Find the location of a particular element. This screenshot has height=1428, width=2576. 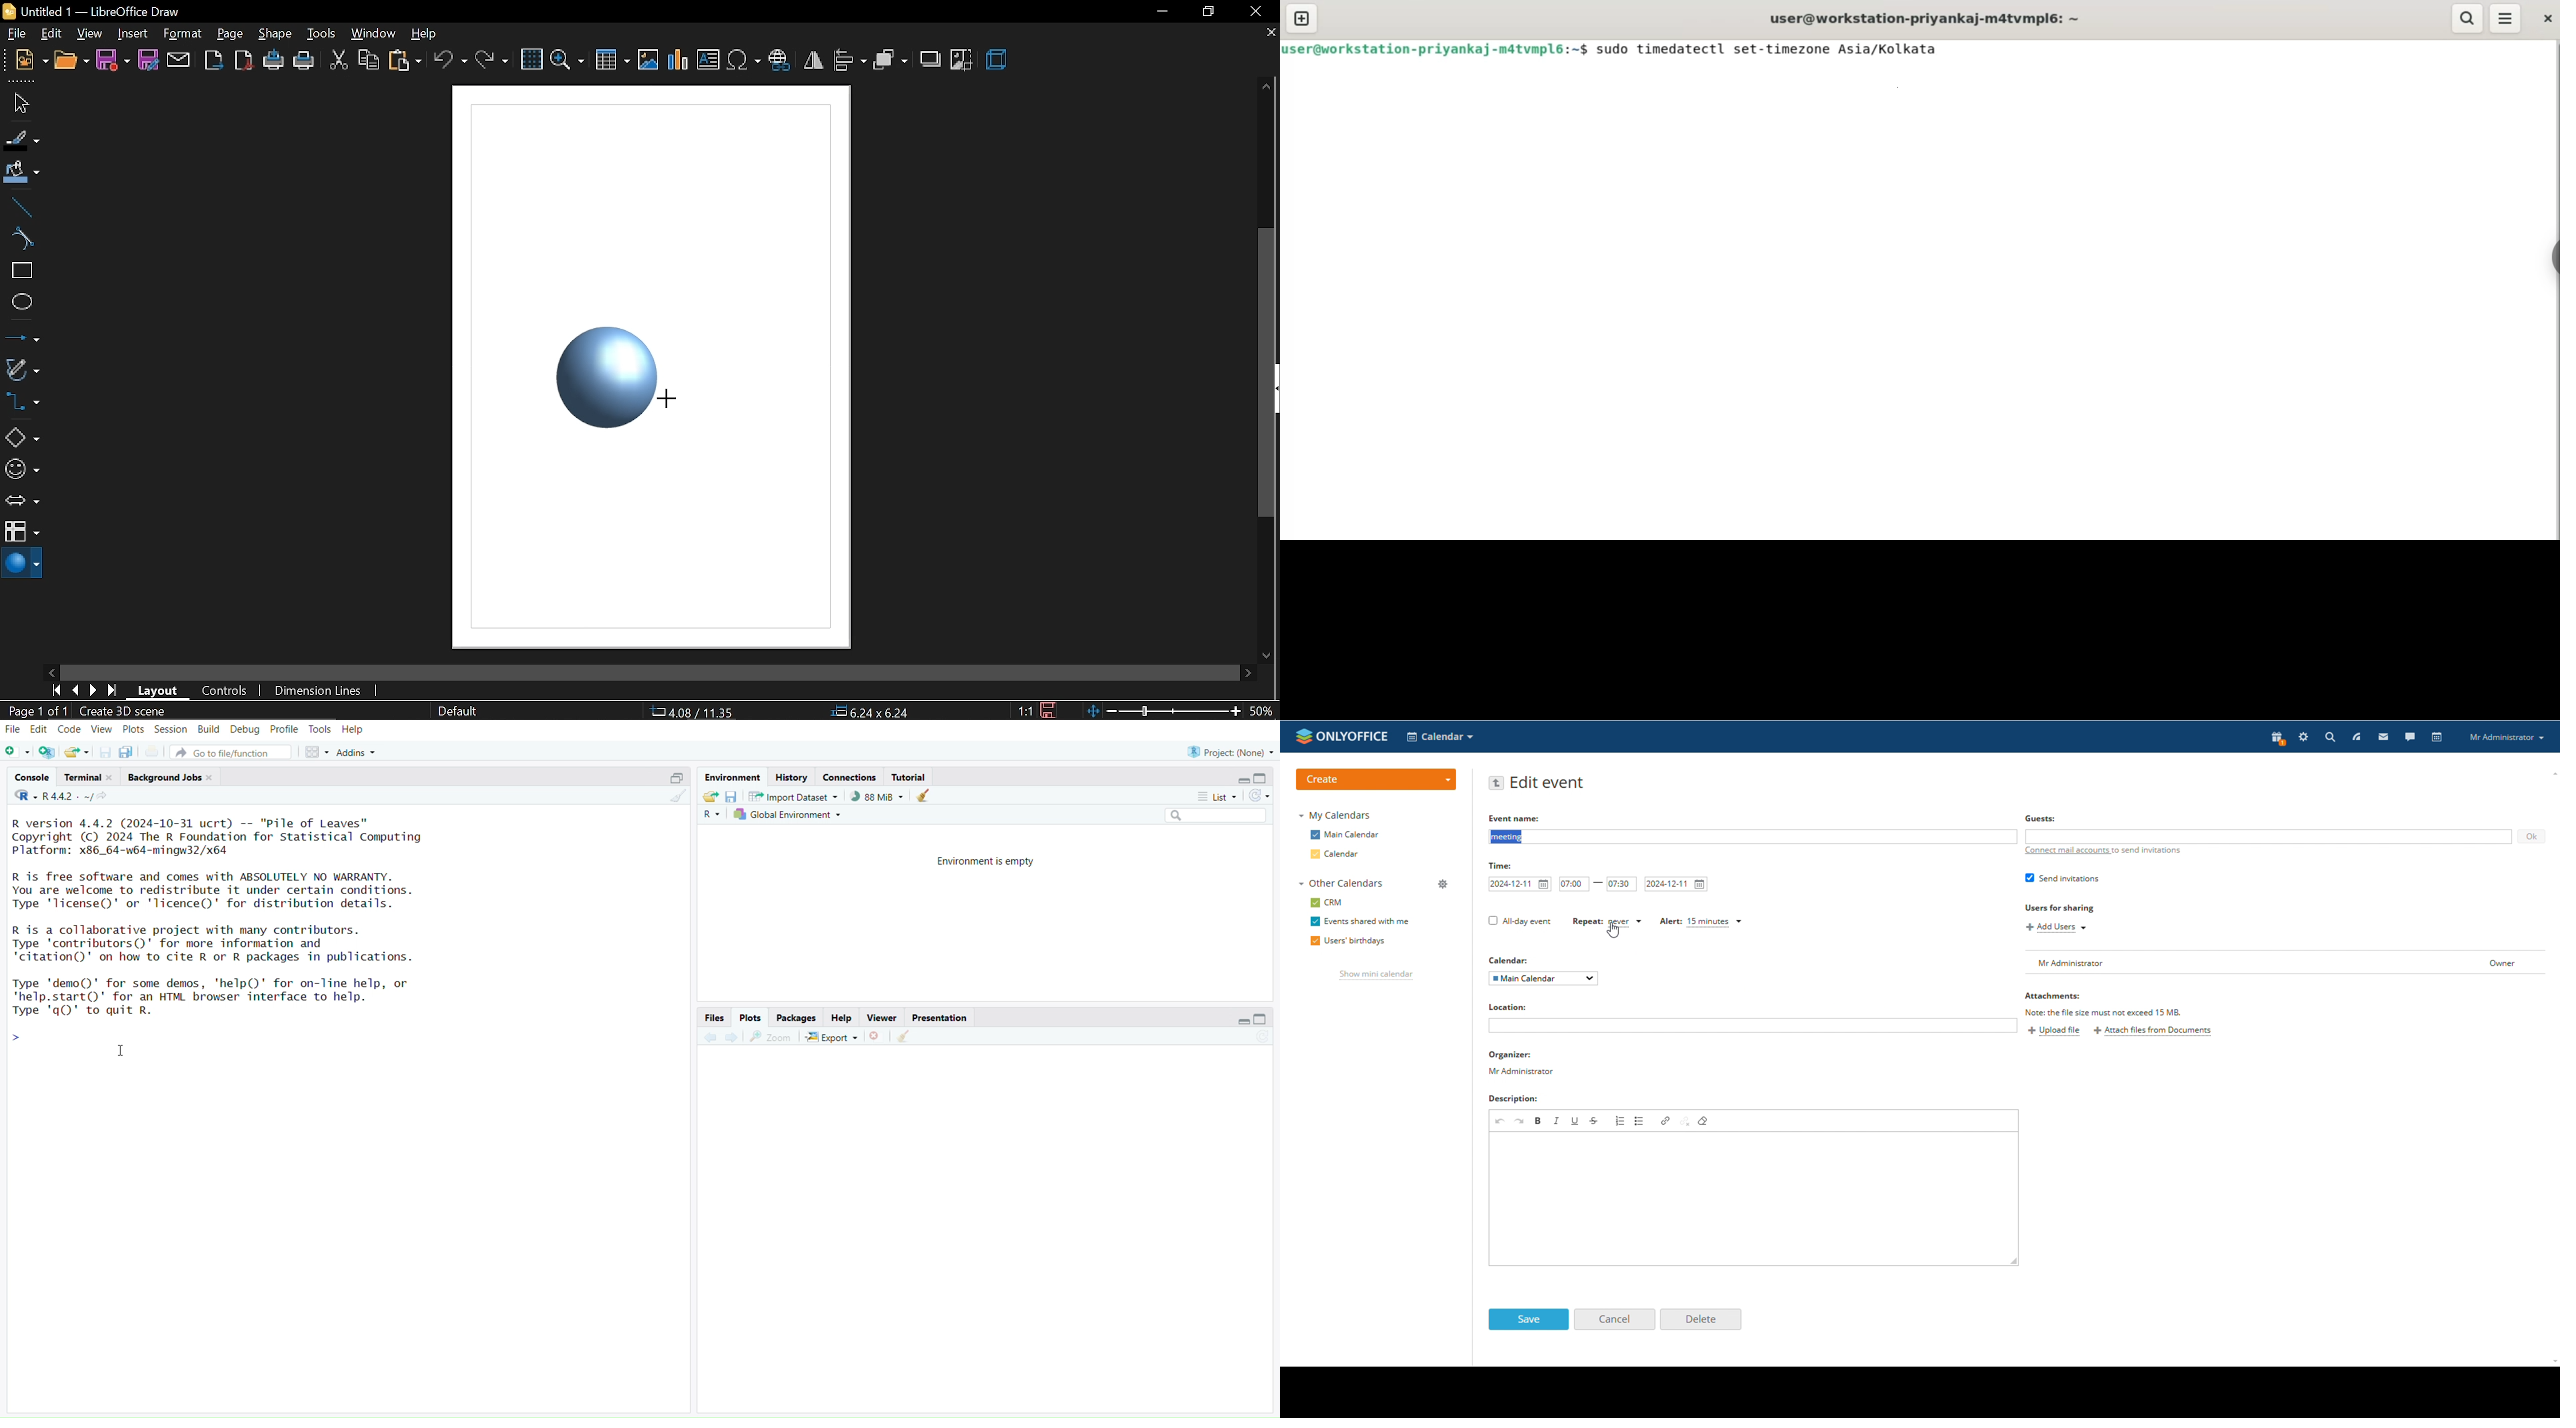

debug is located at coordinates (245, 731).